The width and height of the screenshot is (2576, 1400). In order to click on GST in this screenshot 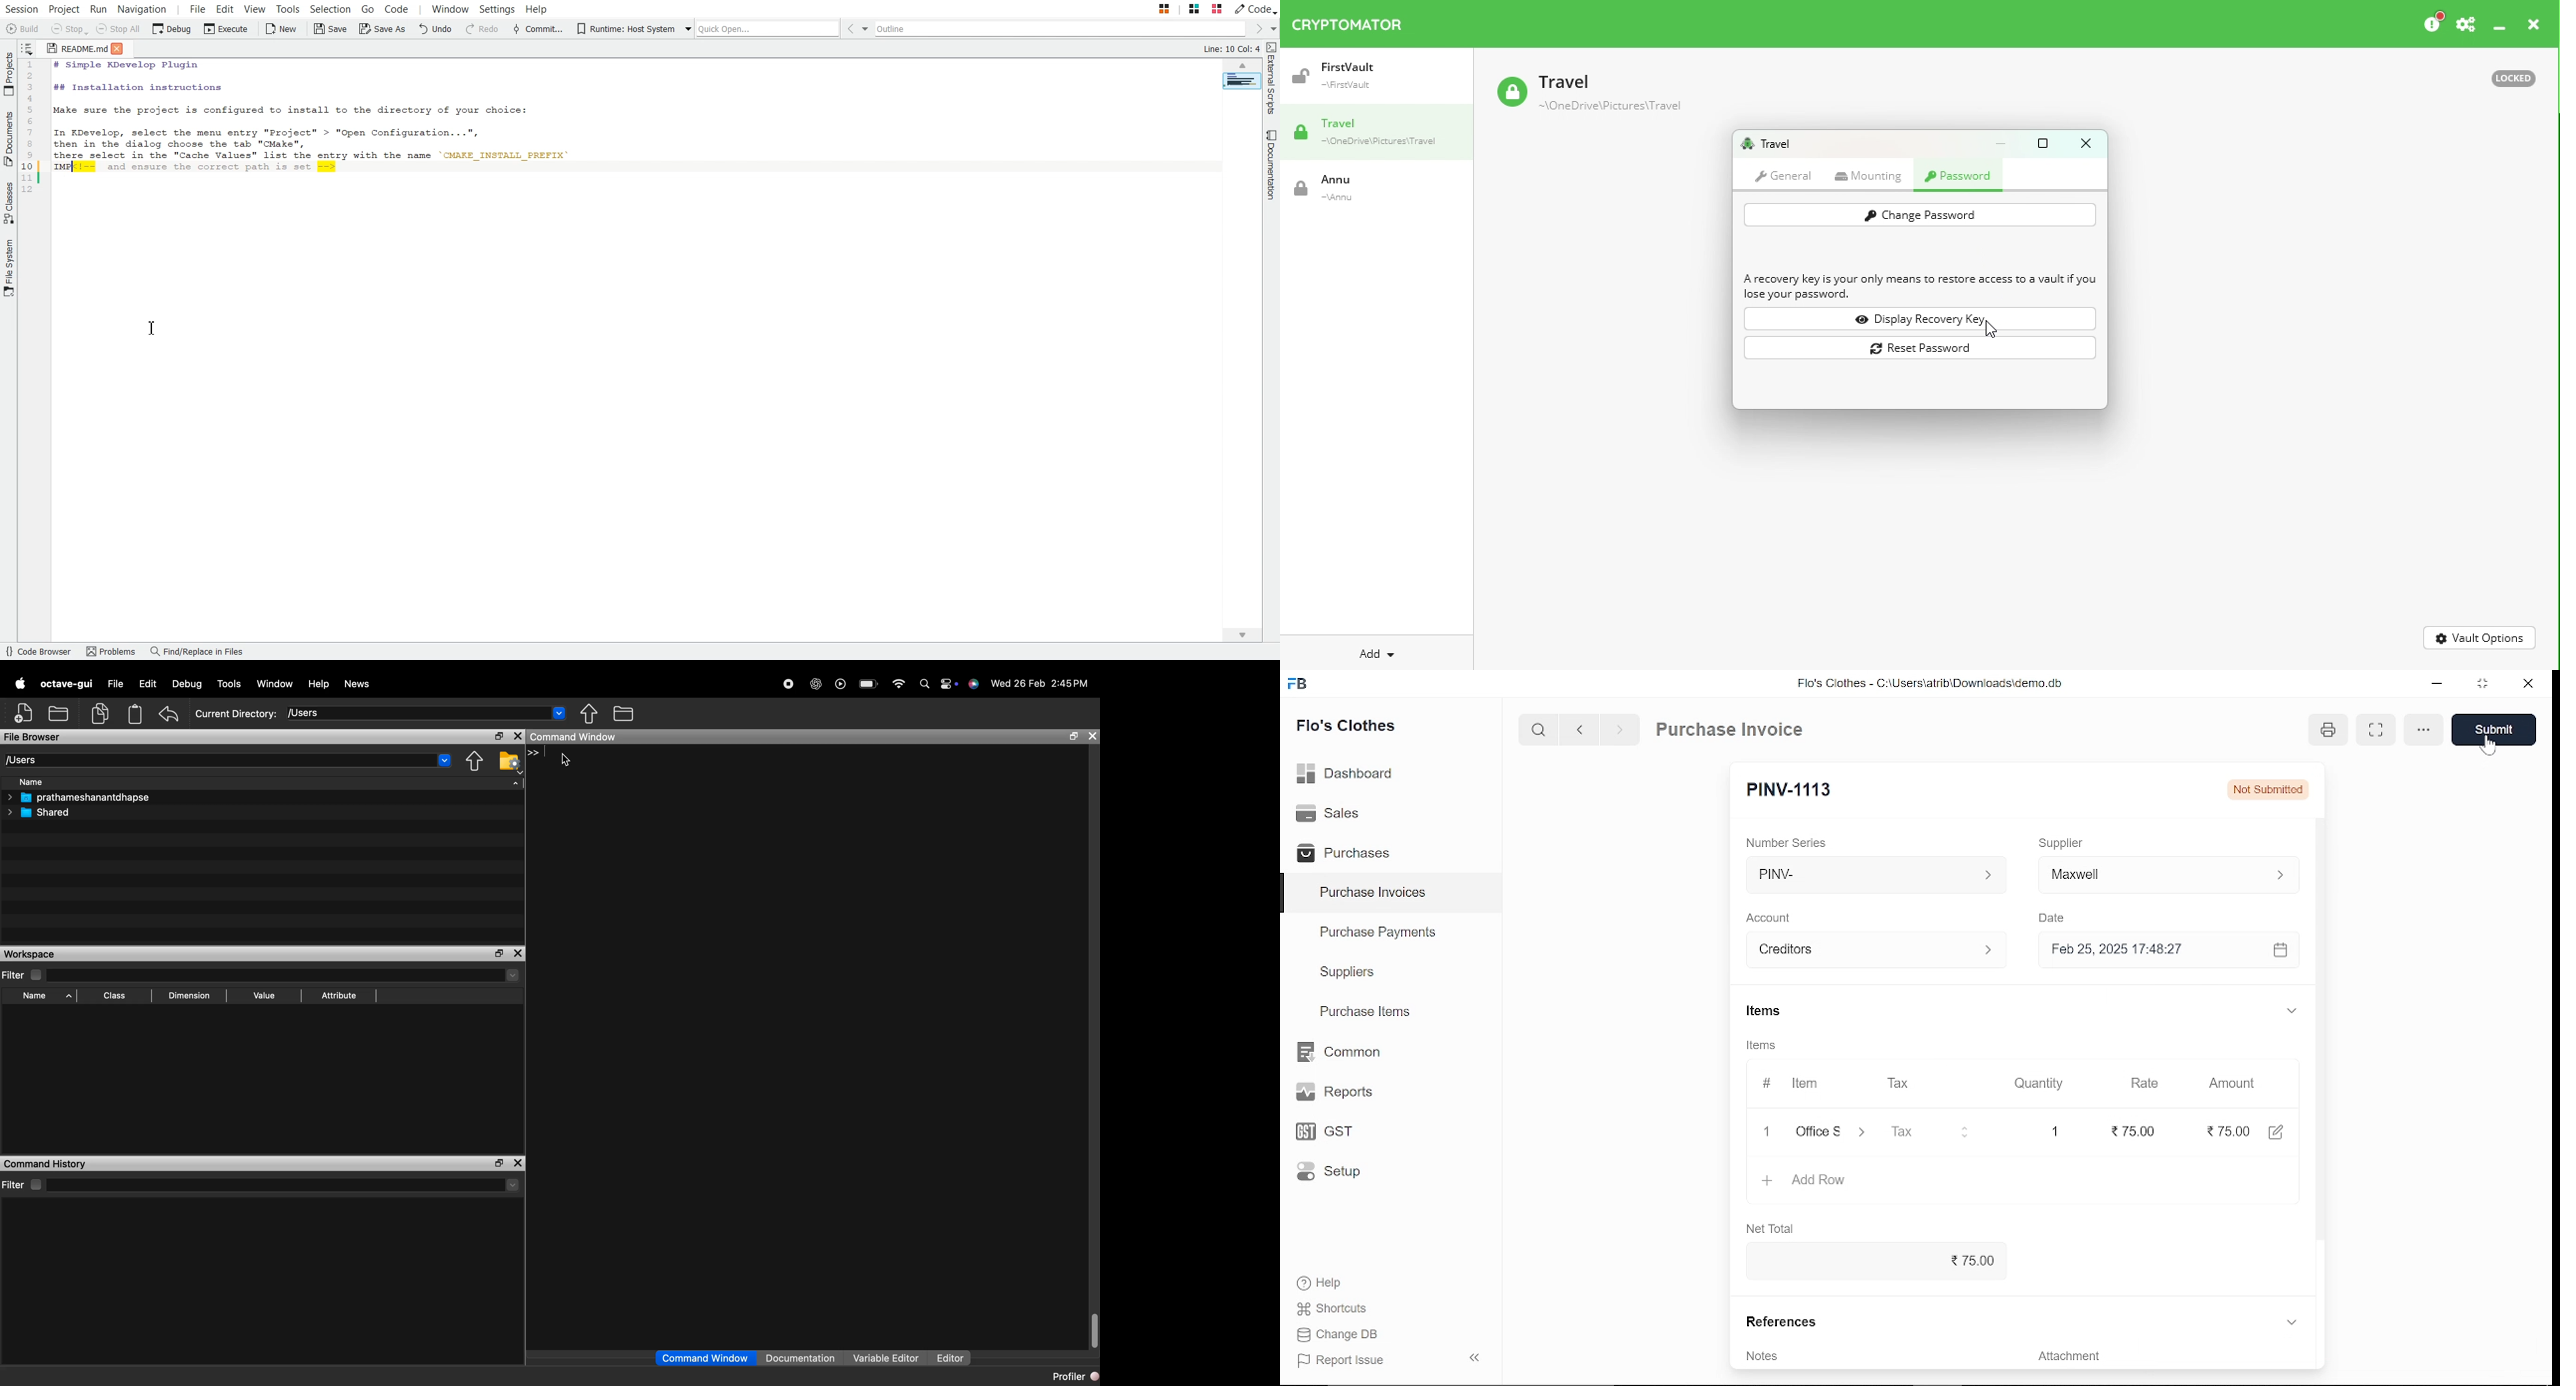, I will do `click(1318, 1132)`.